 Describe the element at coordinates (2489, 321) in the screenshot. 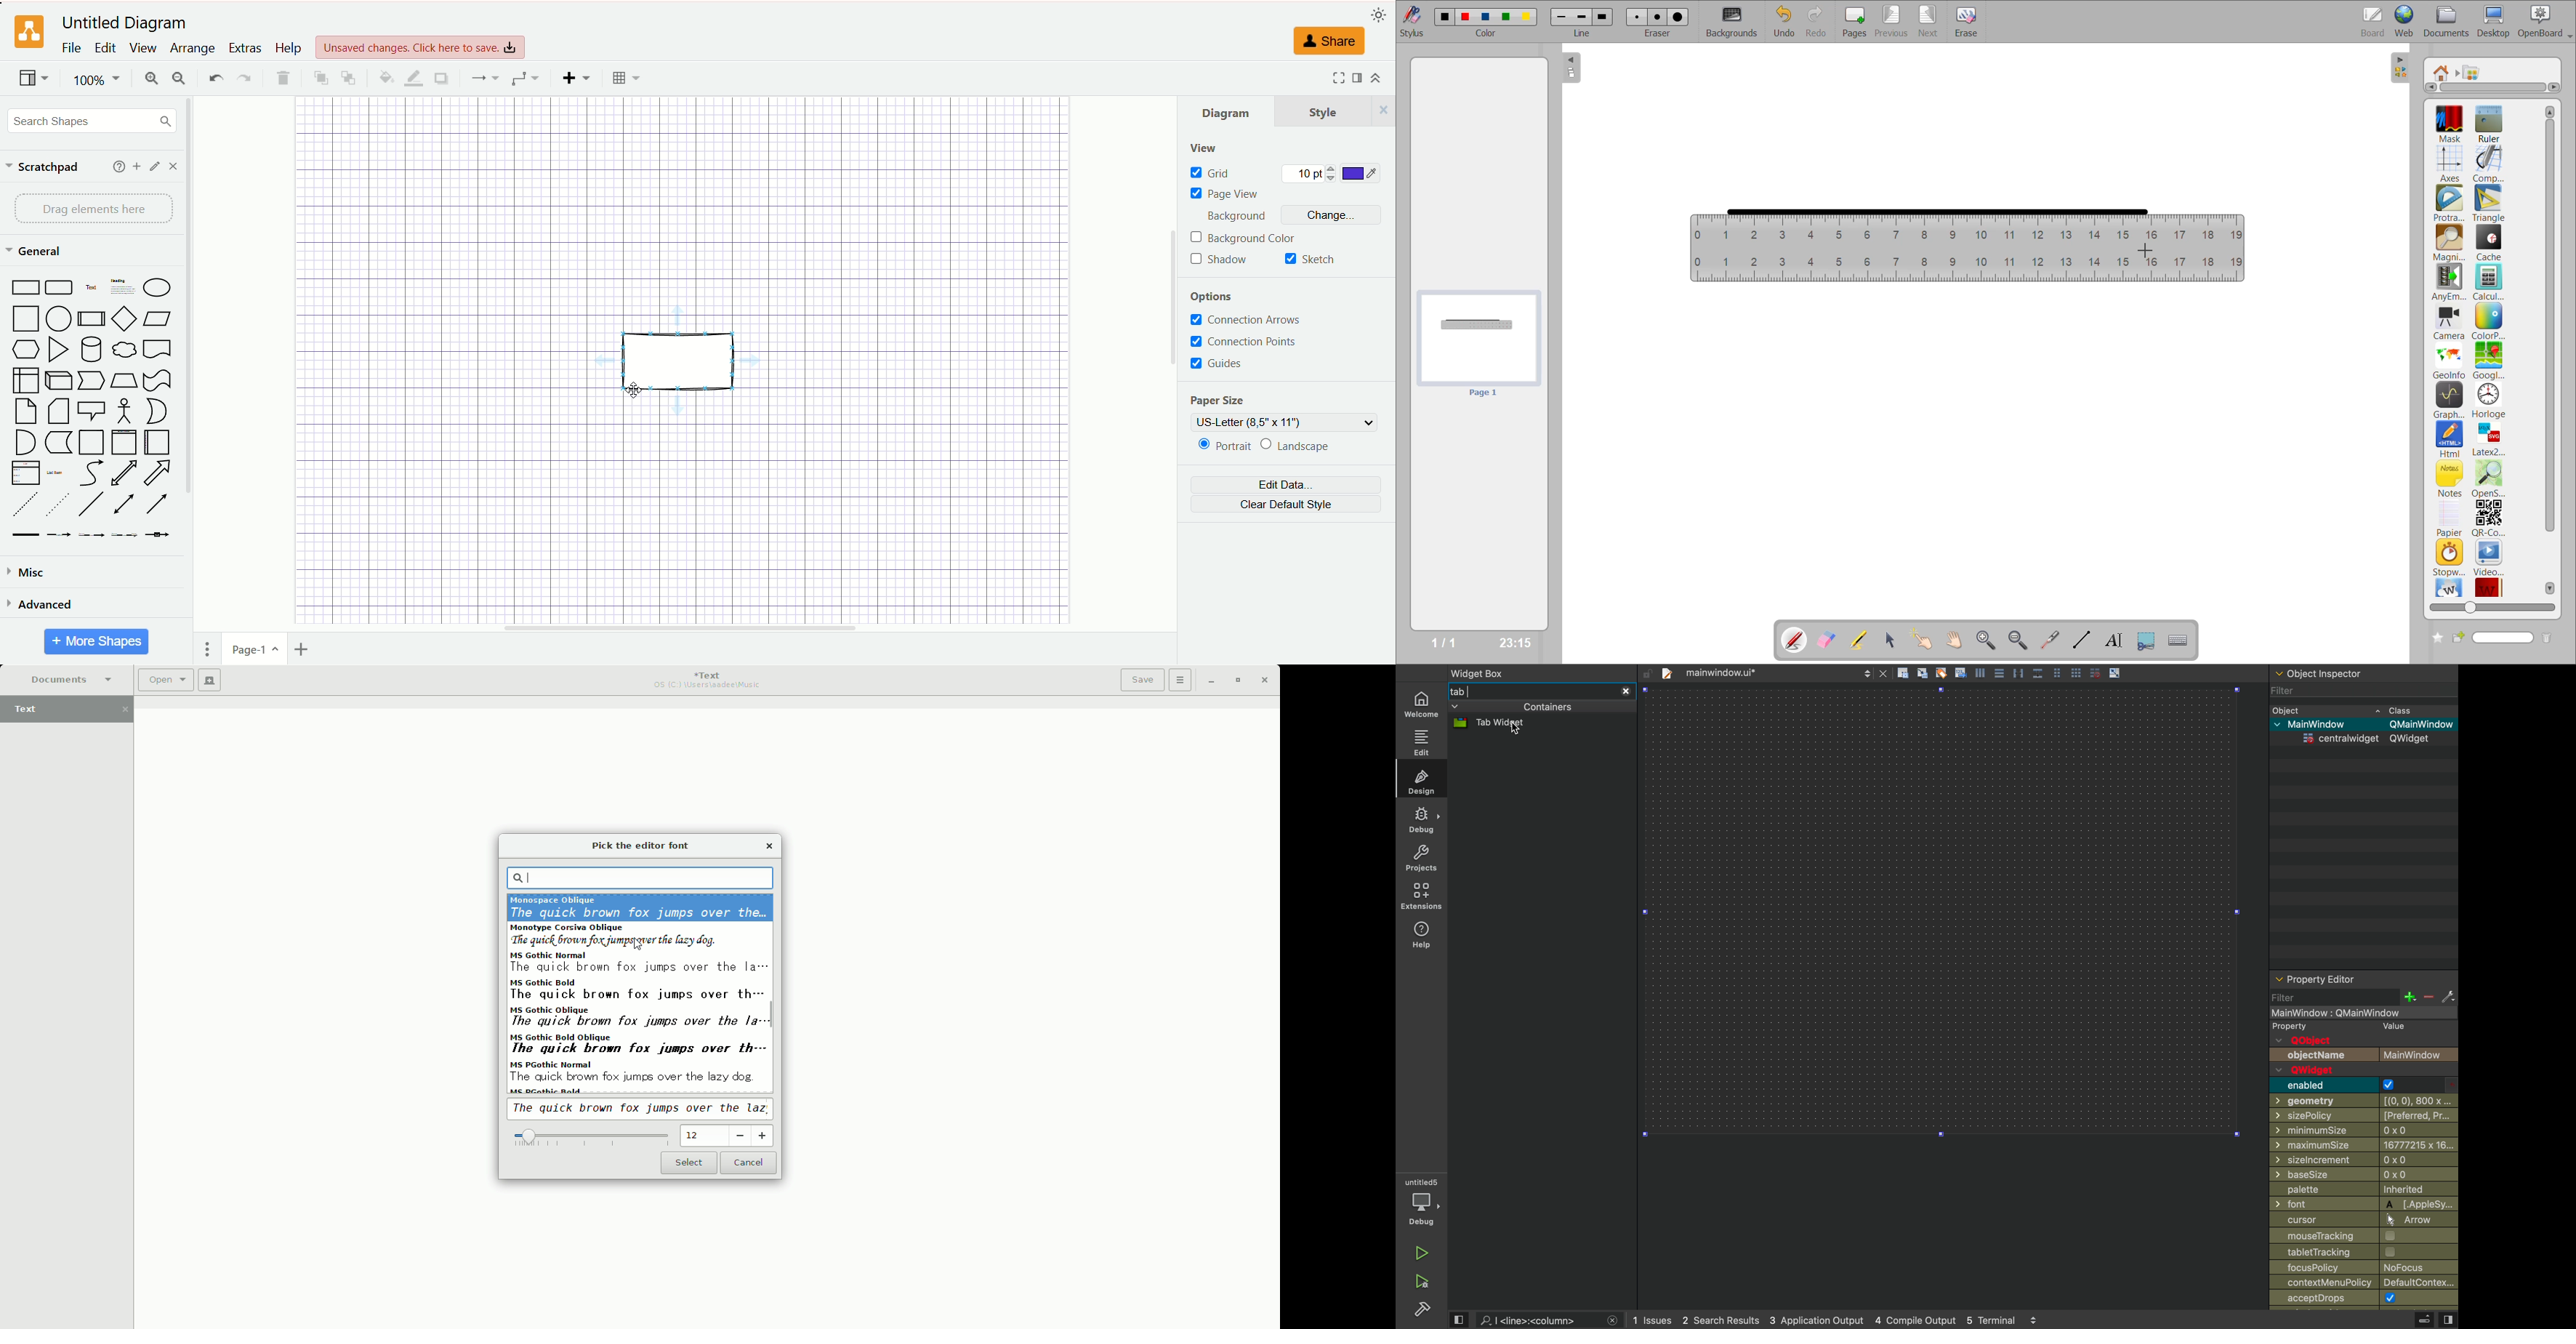

I see `colorpicker` at that location.